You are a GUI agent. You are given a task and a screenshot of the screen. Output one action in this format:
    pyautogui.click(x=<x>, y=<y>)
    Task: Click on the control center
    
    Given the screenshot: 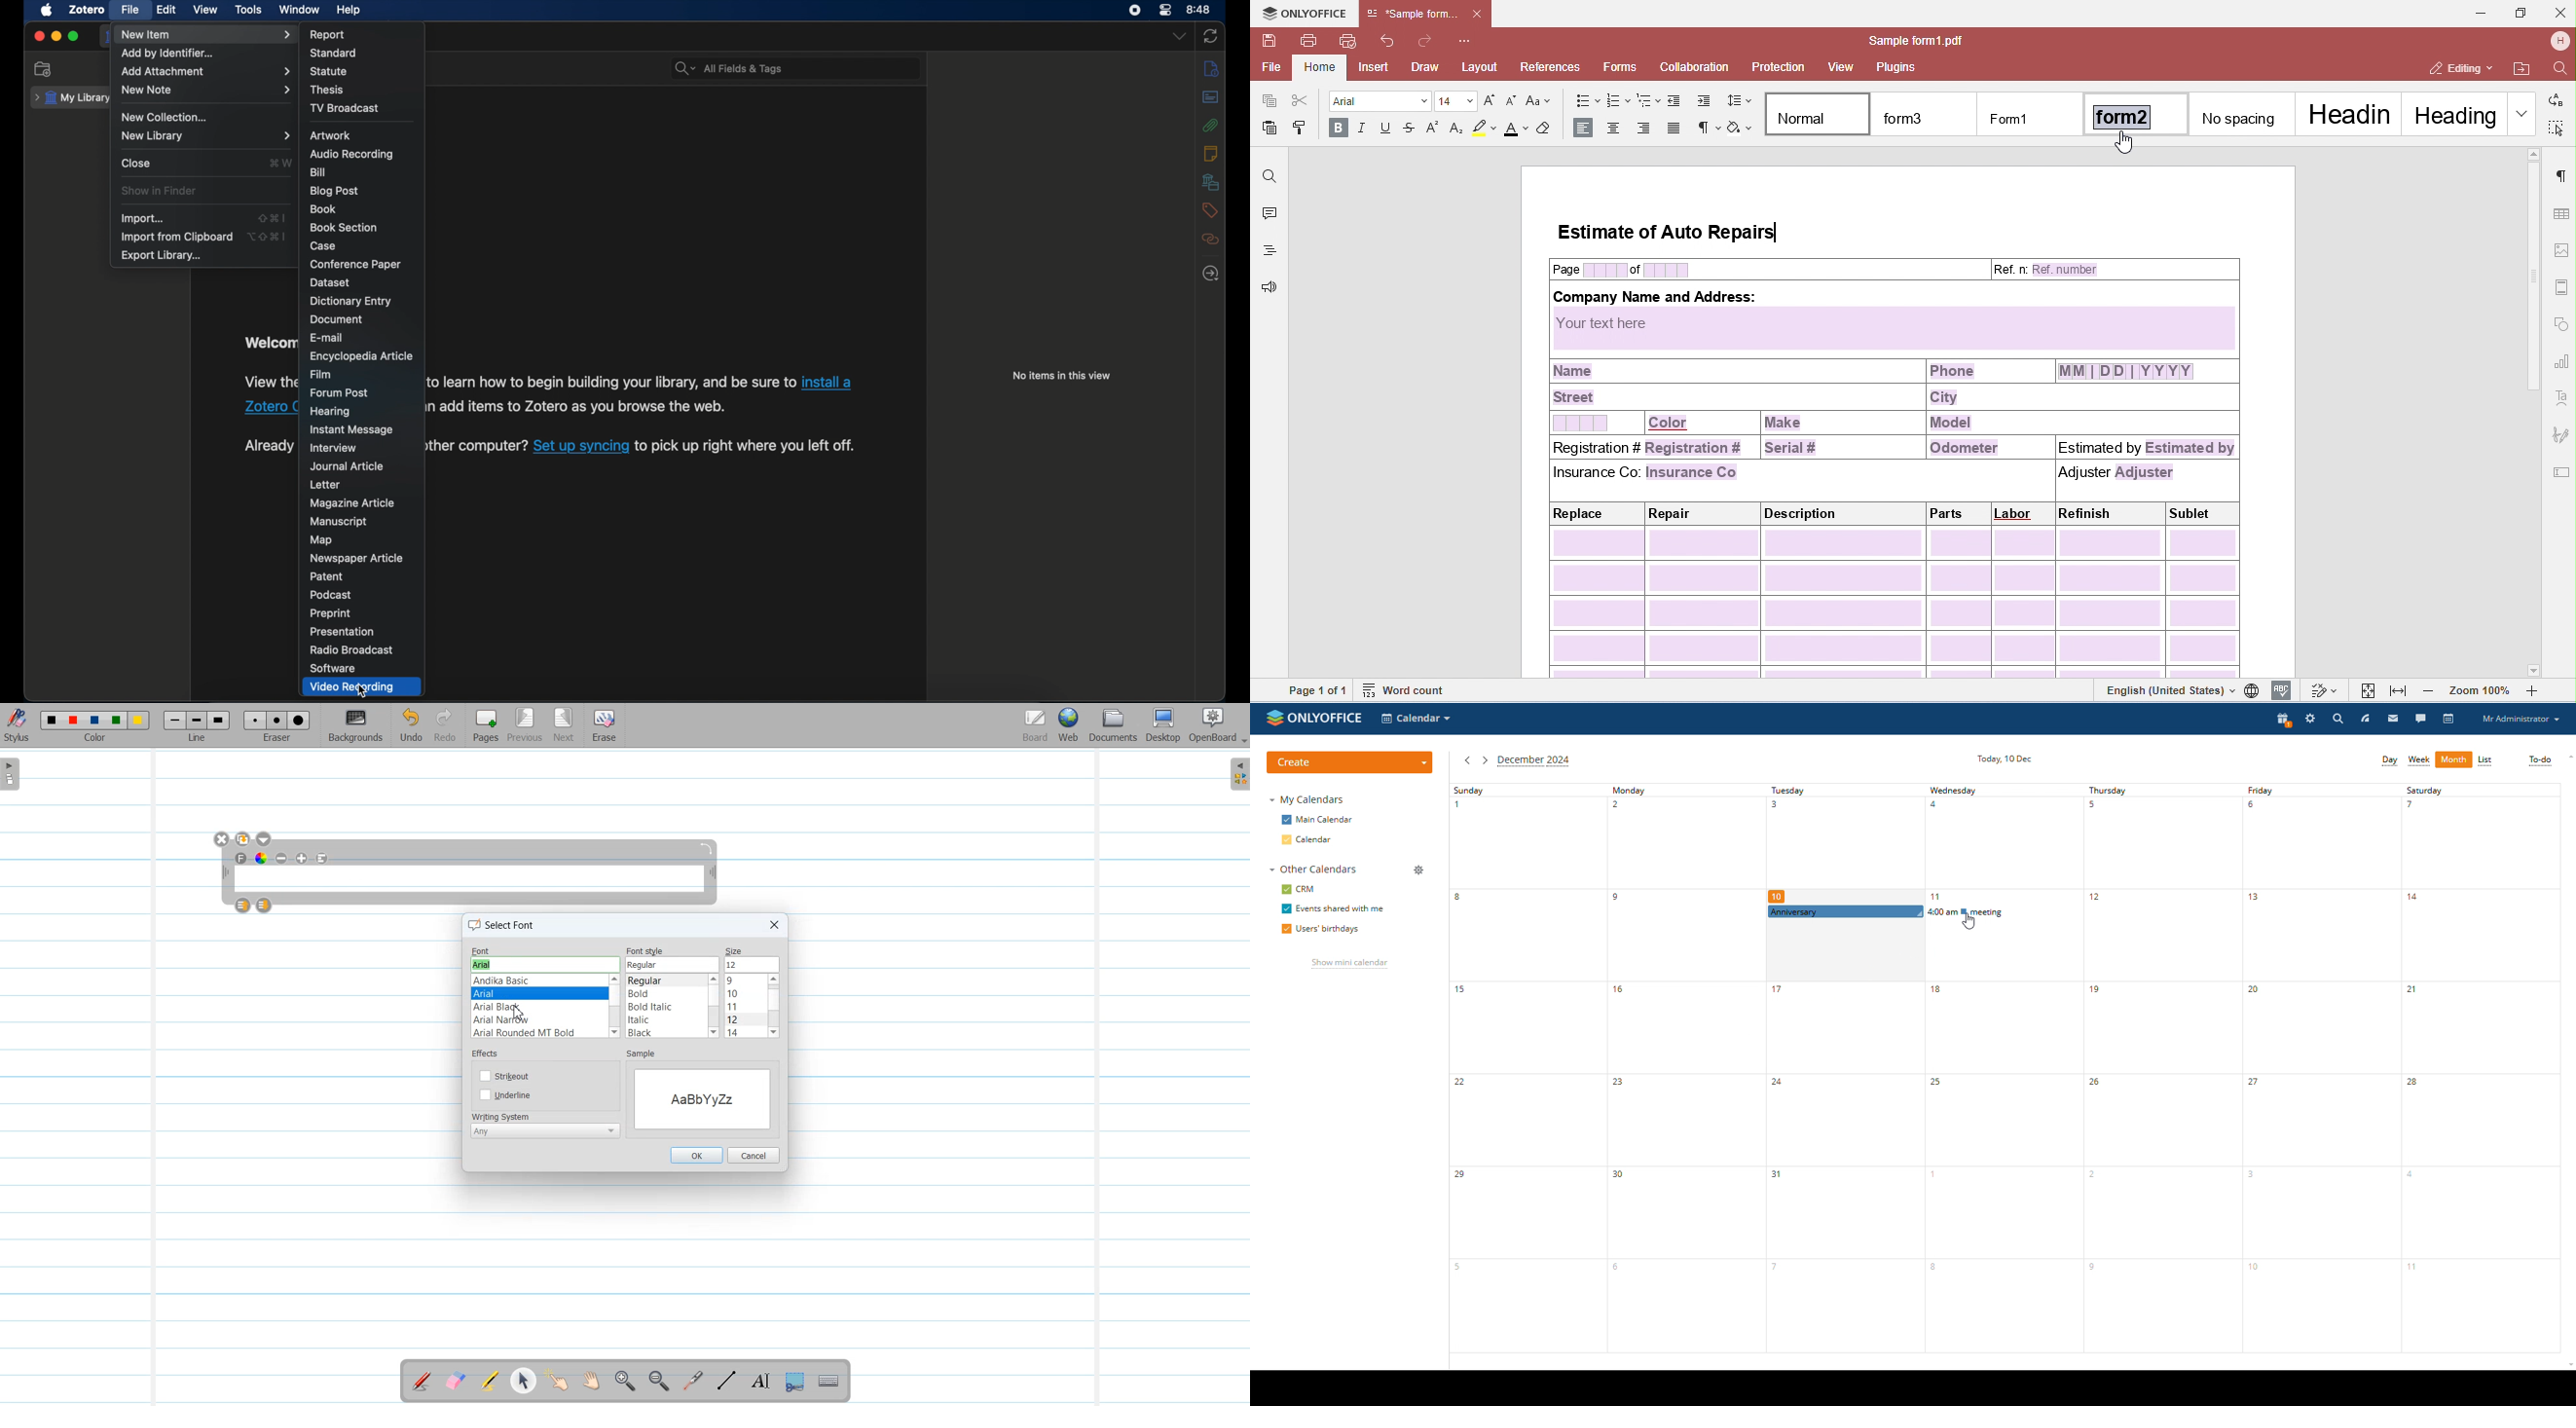 What is the action you would take?
    pyautogui.click(x=1166, y=10)
    